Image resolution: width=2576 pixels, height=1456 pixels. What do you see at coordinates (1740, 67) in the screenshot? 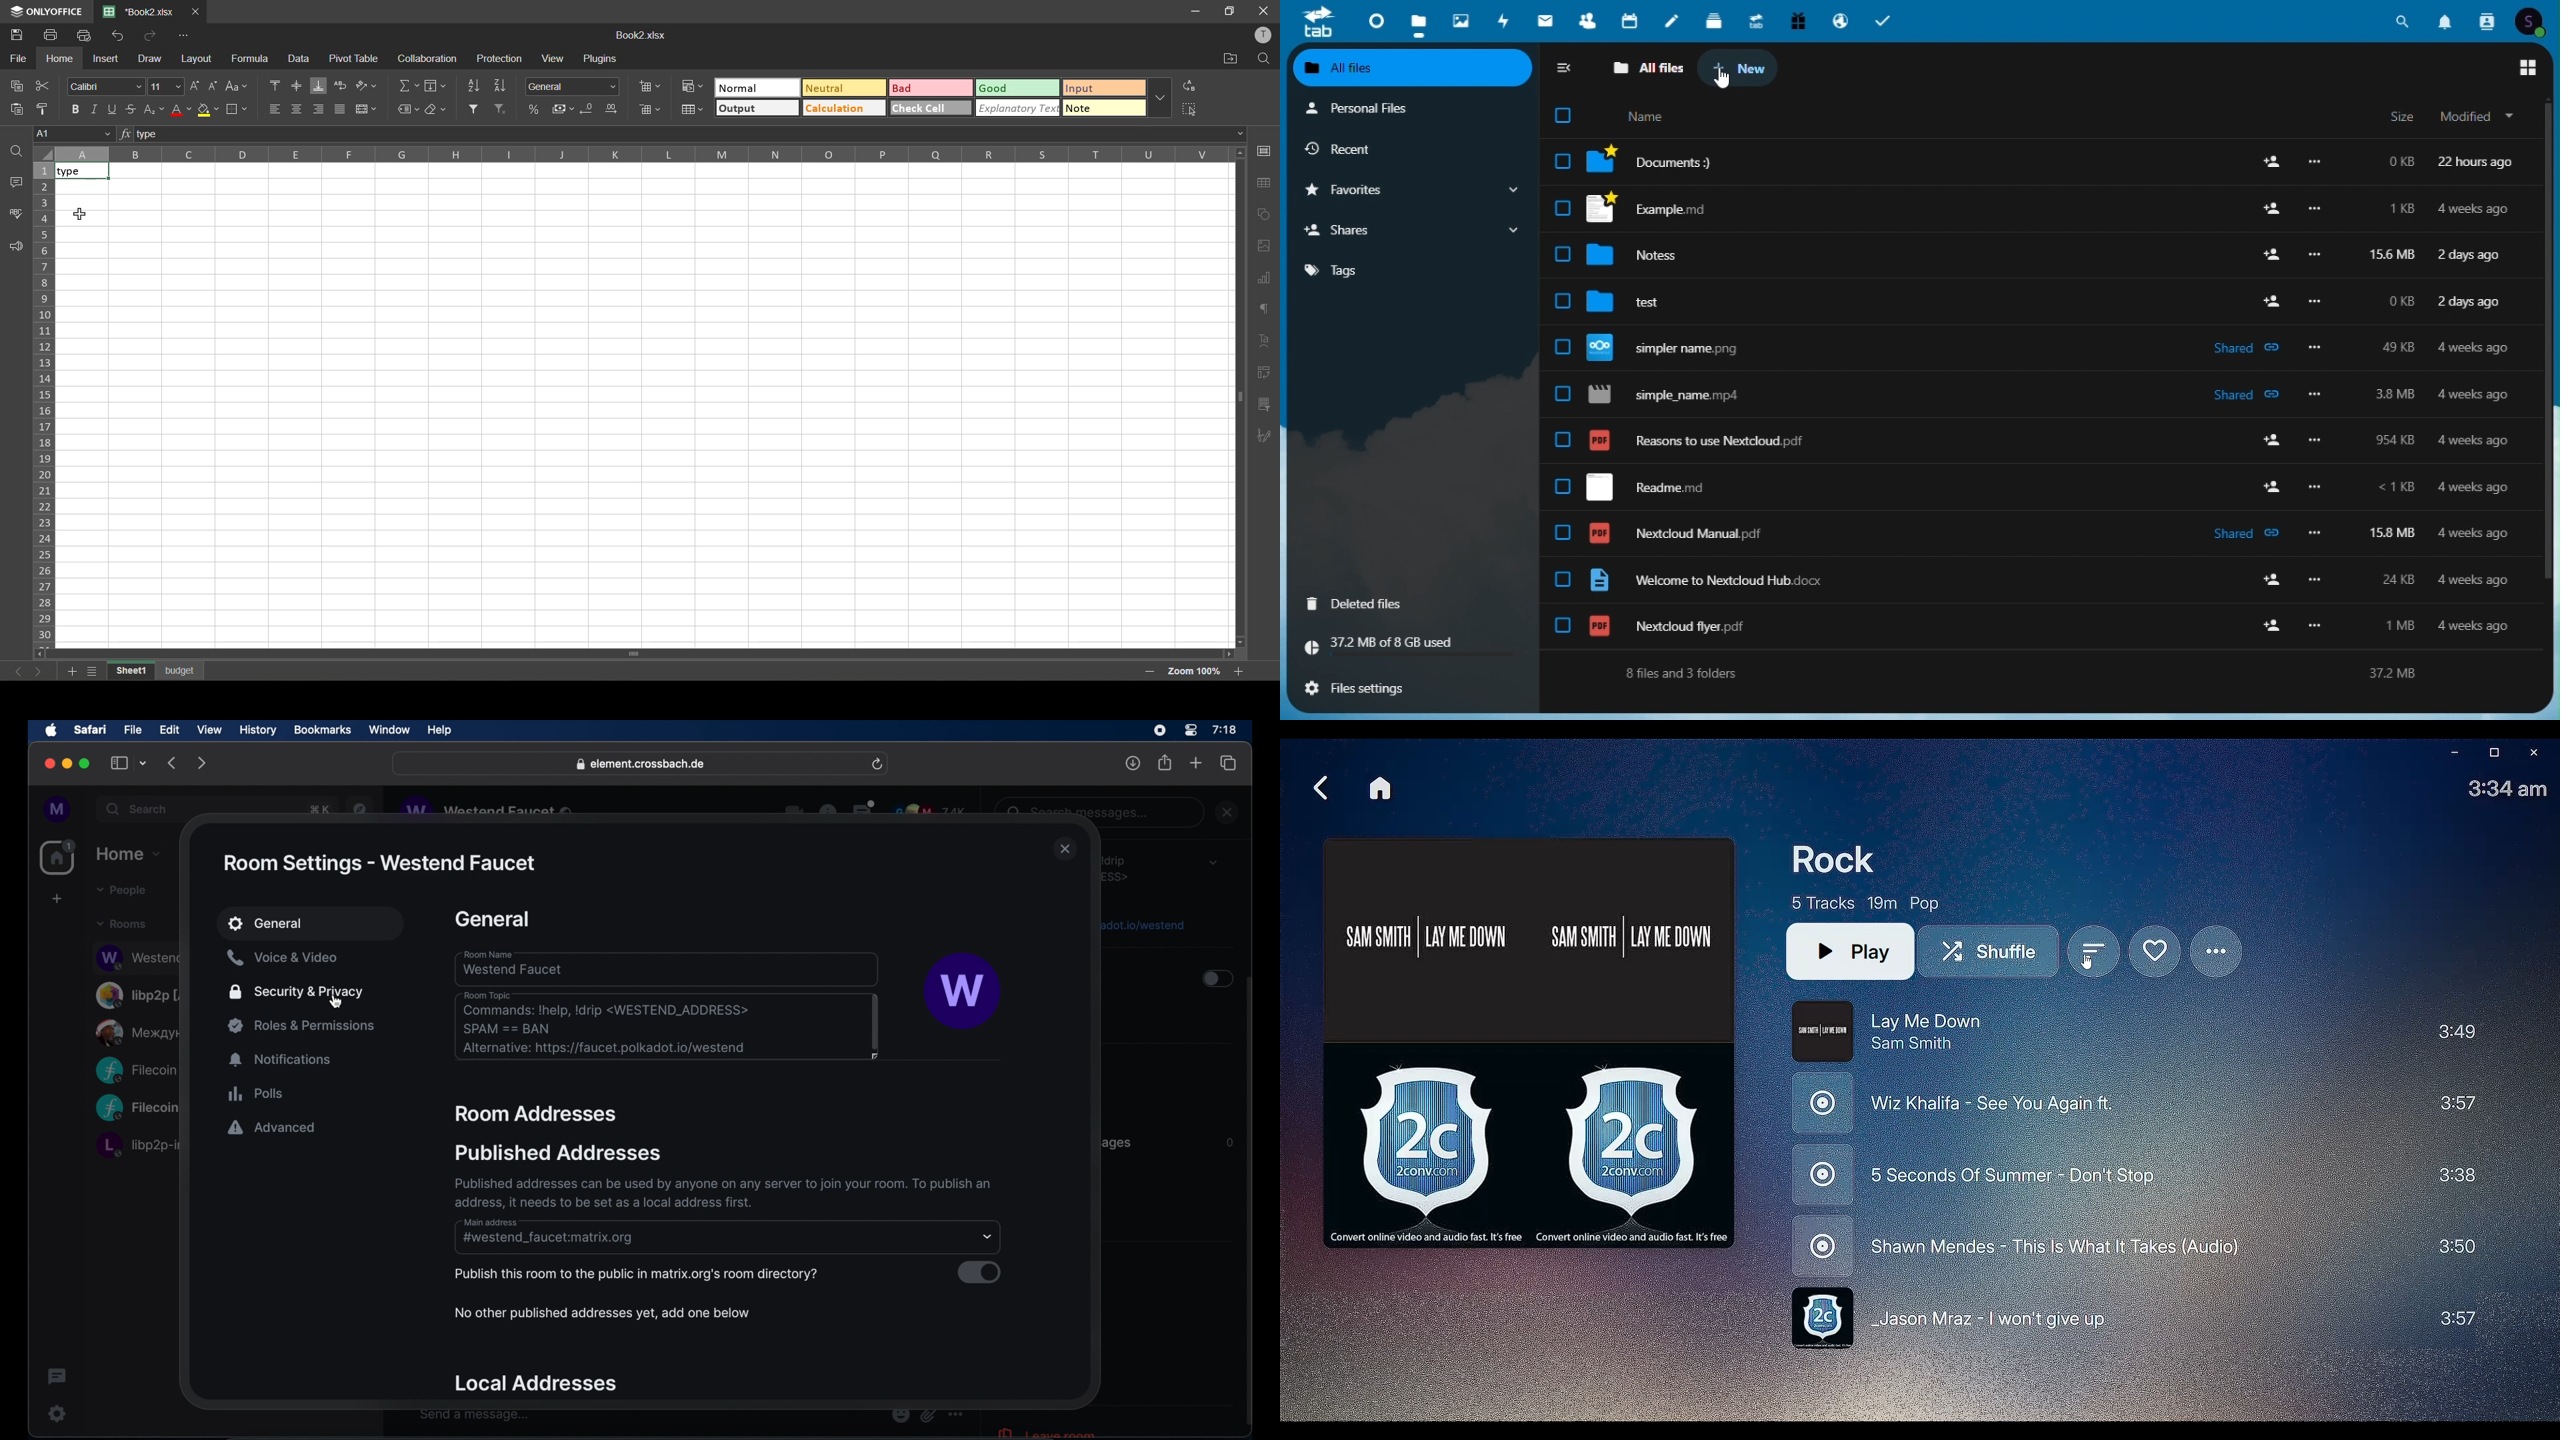
I see `new` at bounding box center [1740, 67].